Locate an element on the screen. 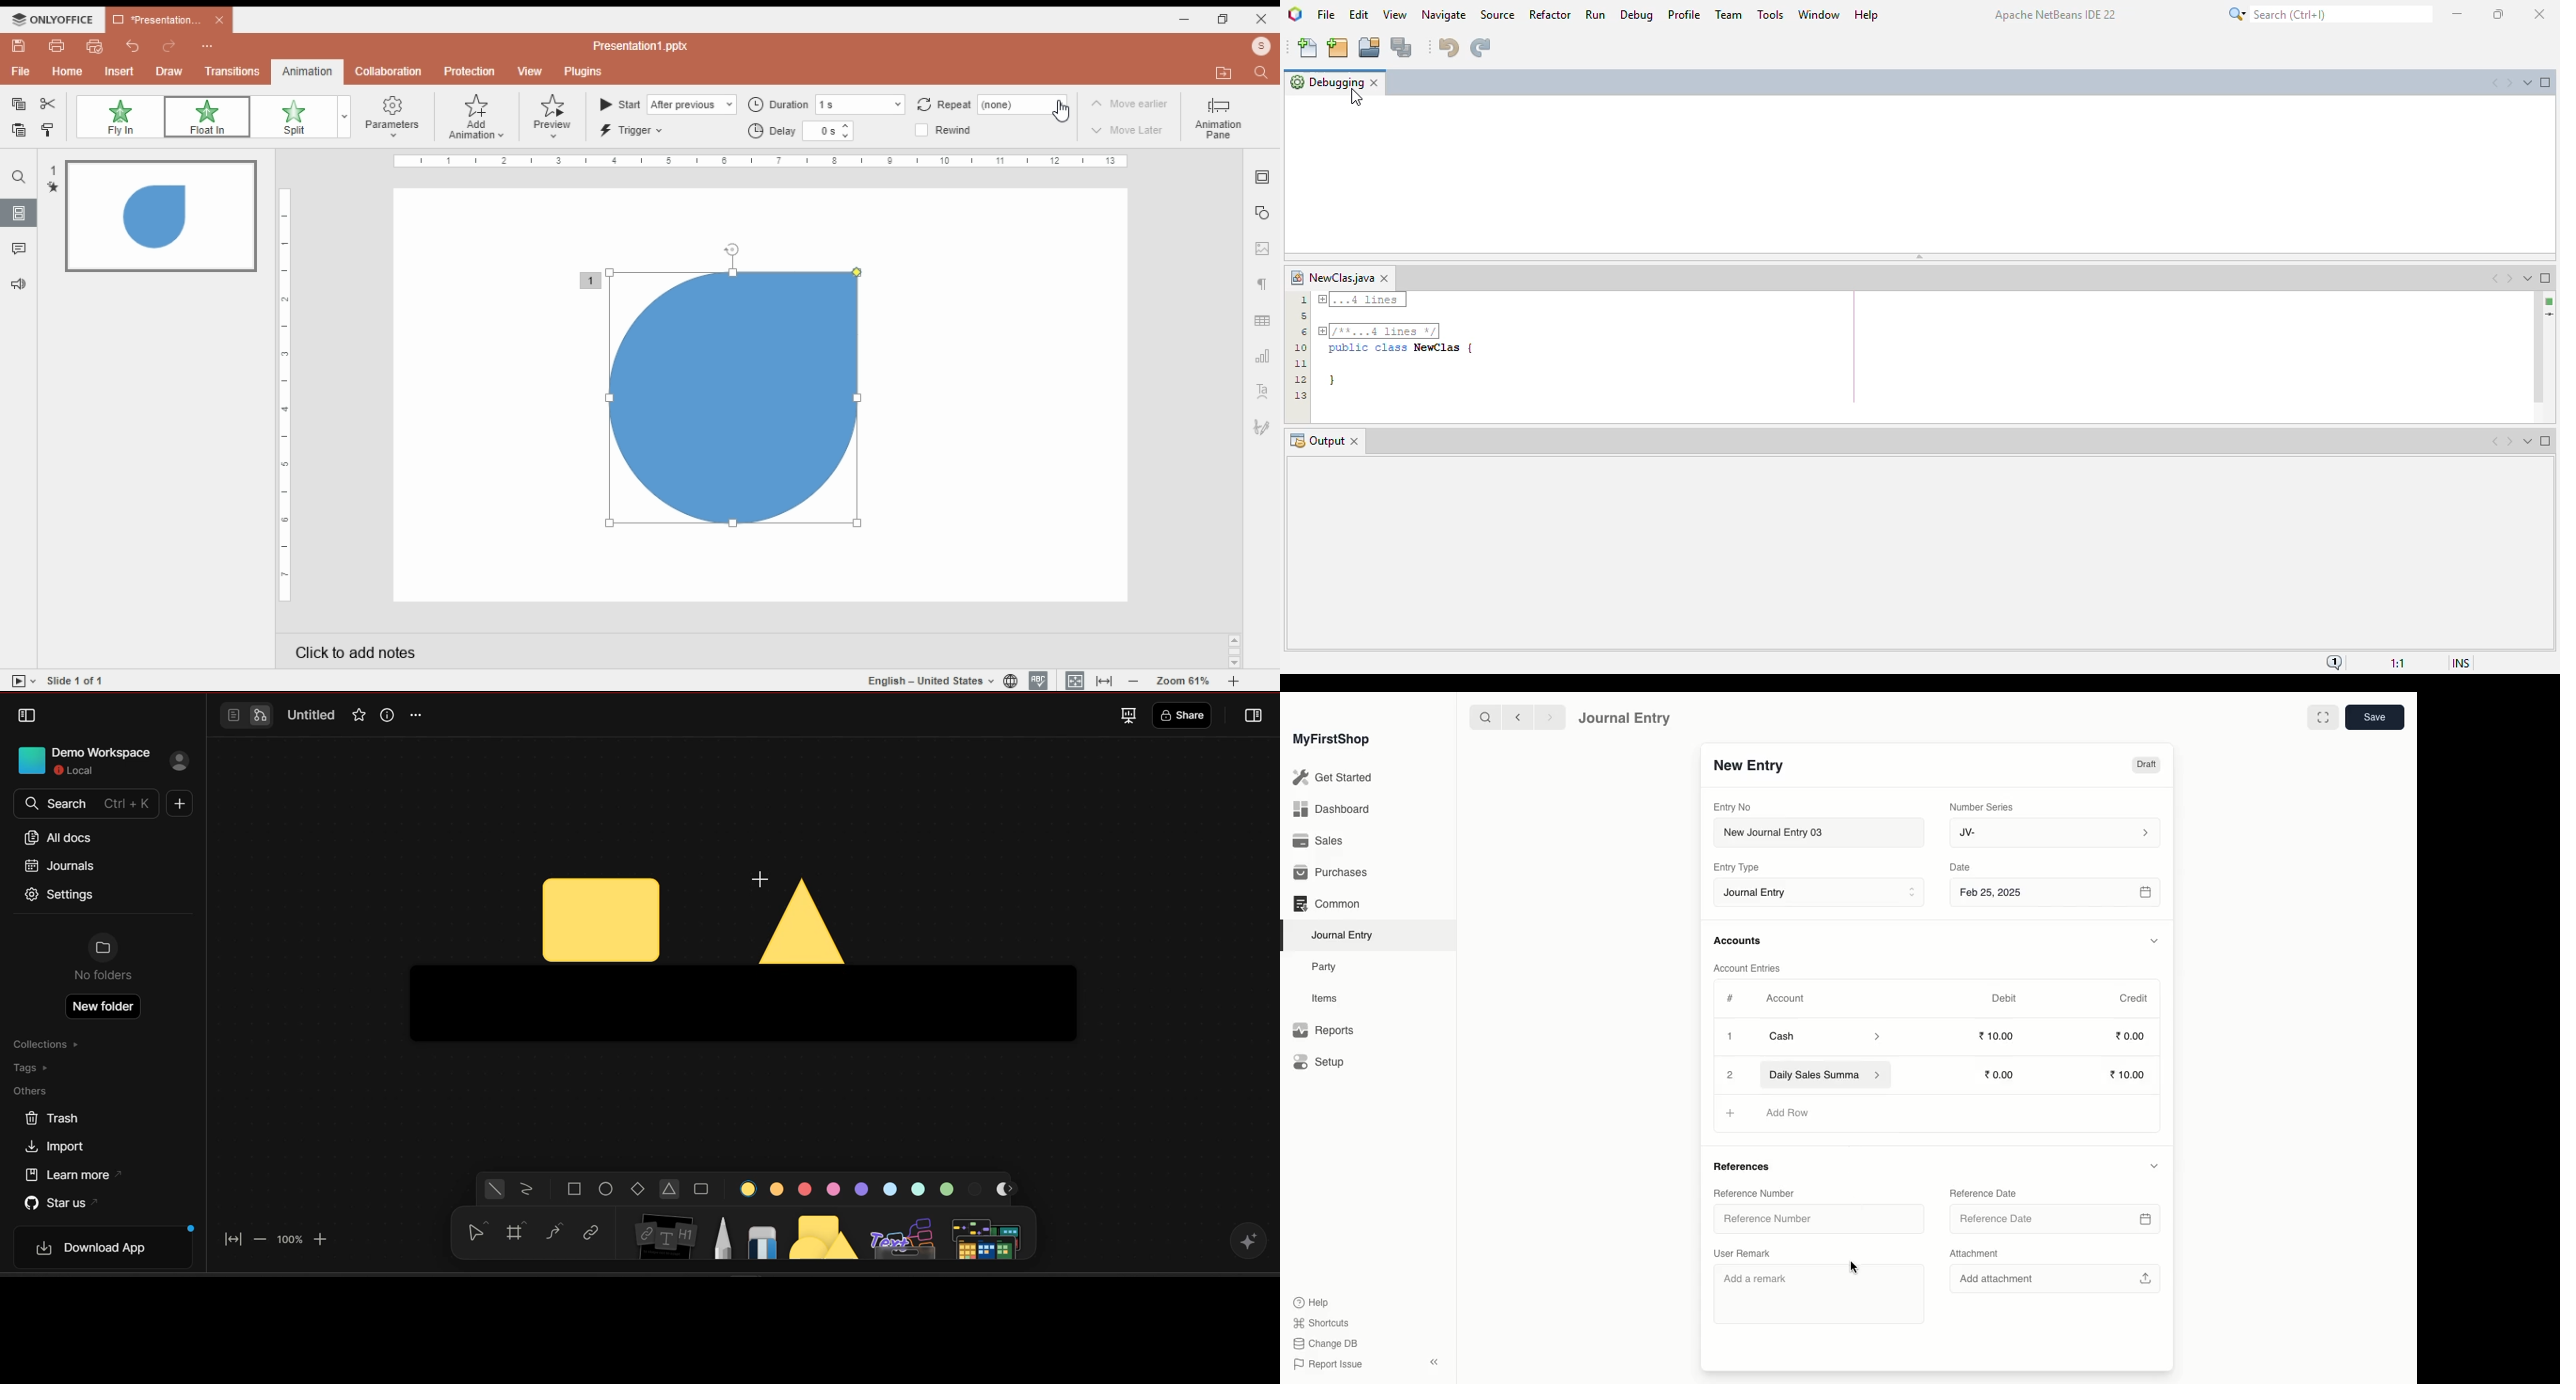 The image size is (2576, 1400). find is located at coordinates (19, 177).